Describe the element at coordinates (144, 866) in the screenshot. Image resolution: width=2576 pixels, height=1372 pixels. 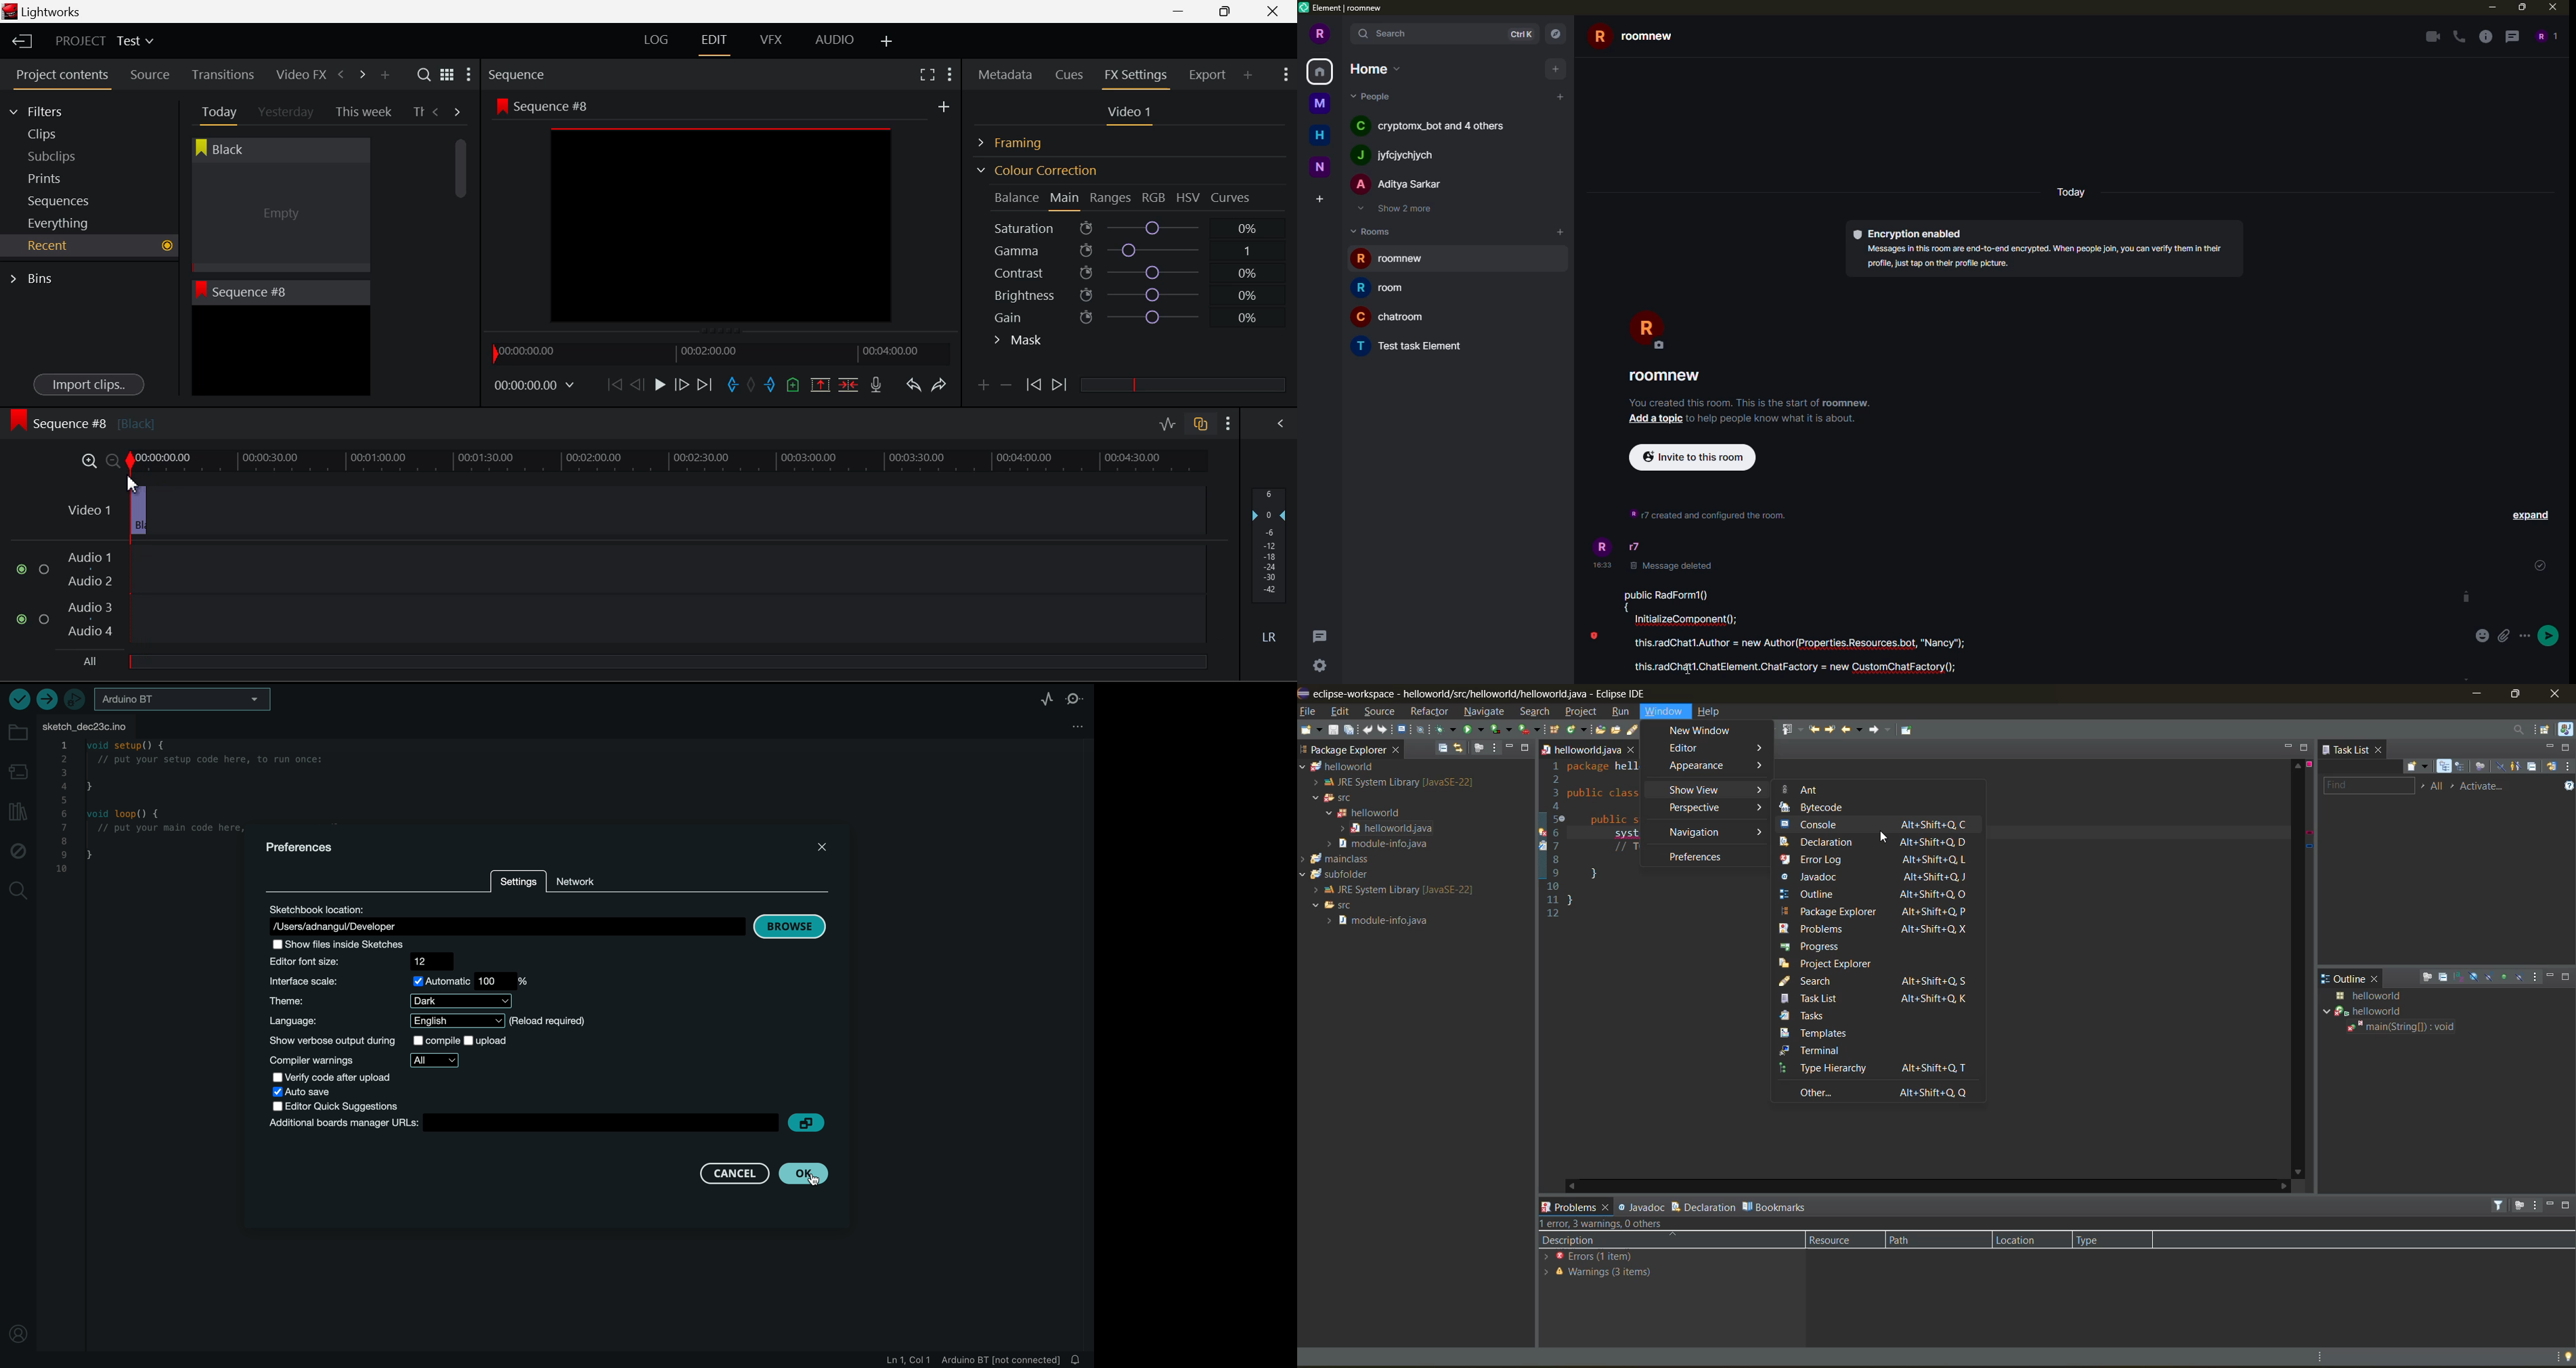
I see `file code` at that location.